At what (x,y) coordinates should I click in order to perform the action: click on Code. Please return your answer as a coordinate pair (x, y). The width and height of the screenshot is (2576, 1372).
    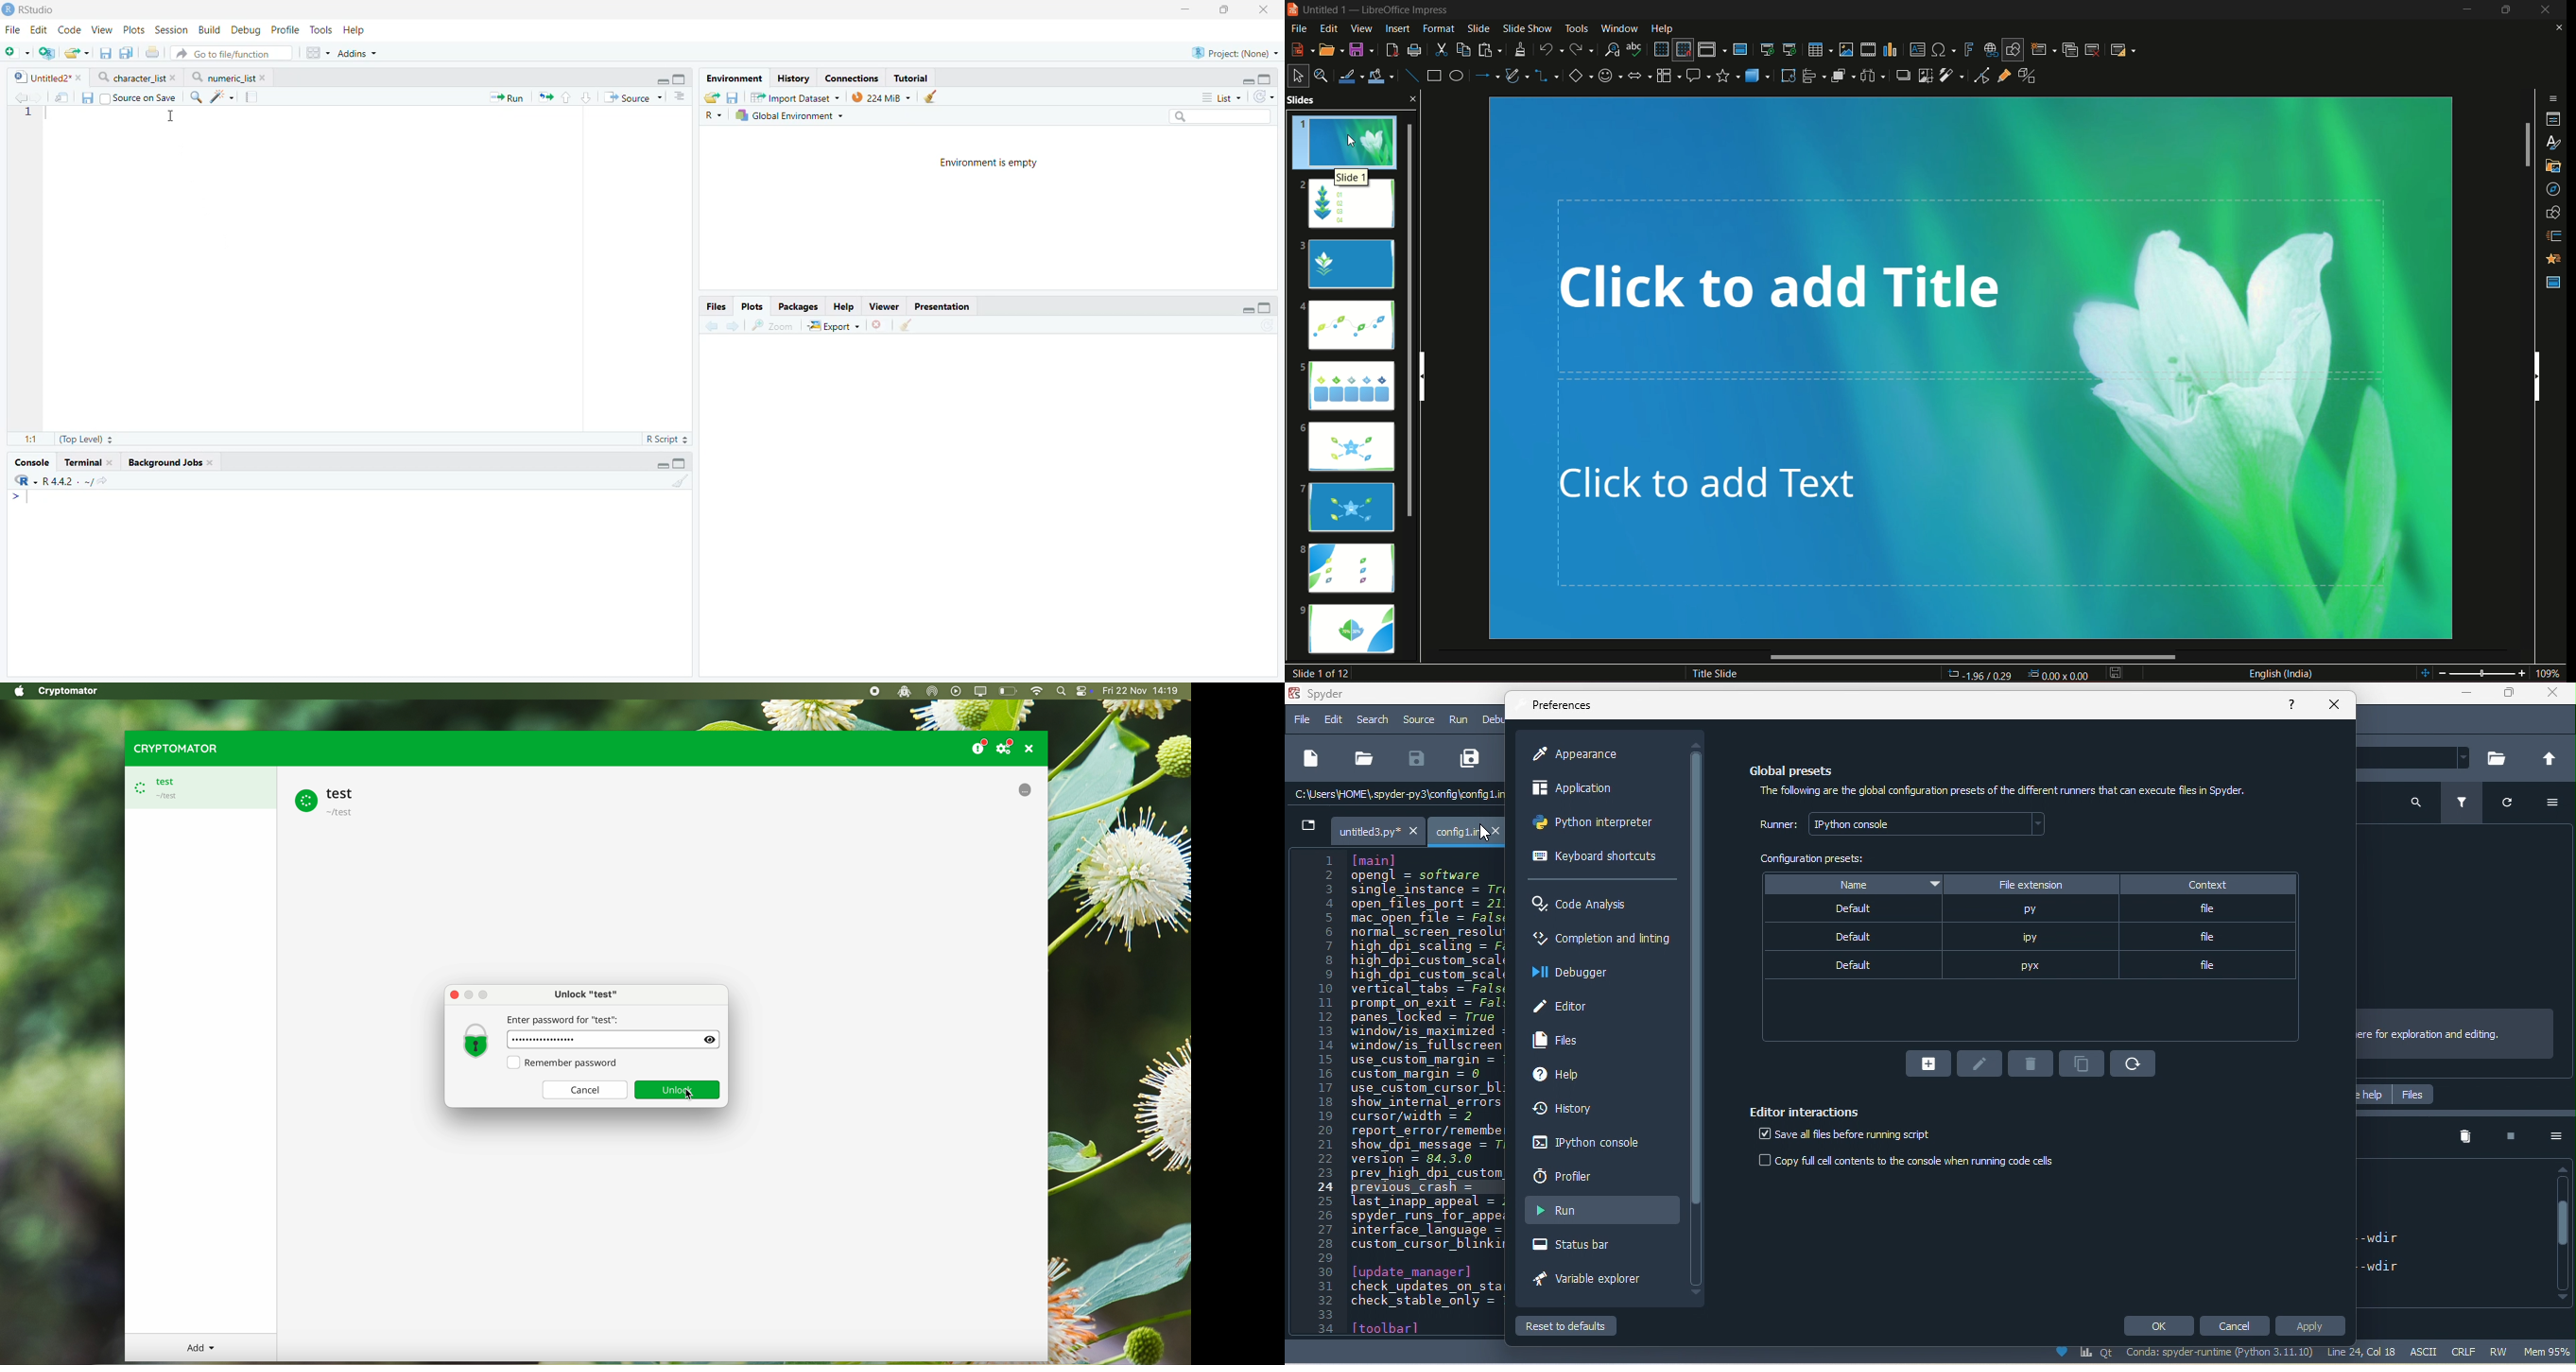
    Looking at the image, I should click on (72, 29).